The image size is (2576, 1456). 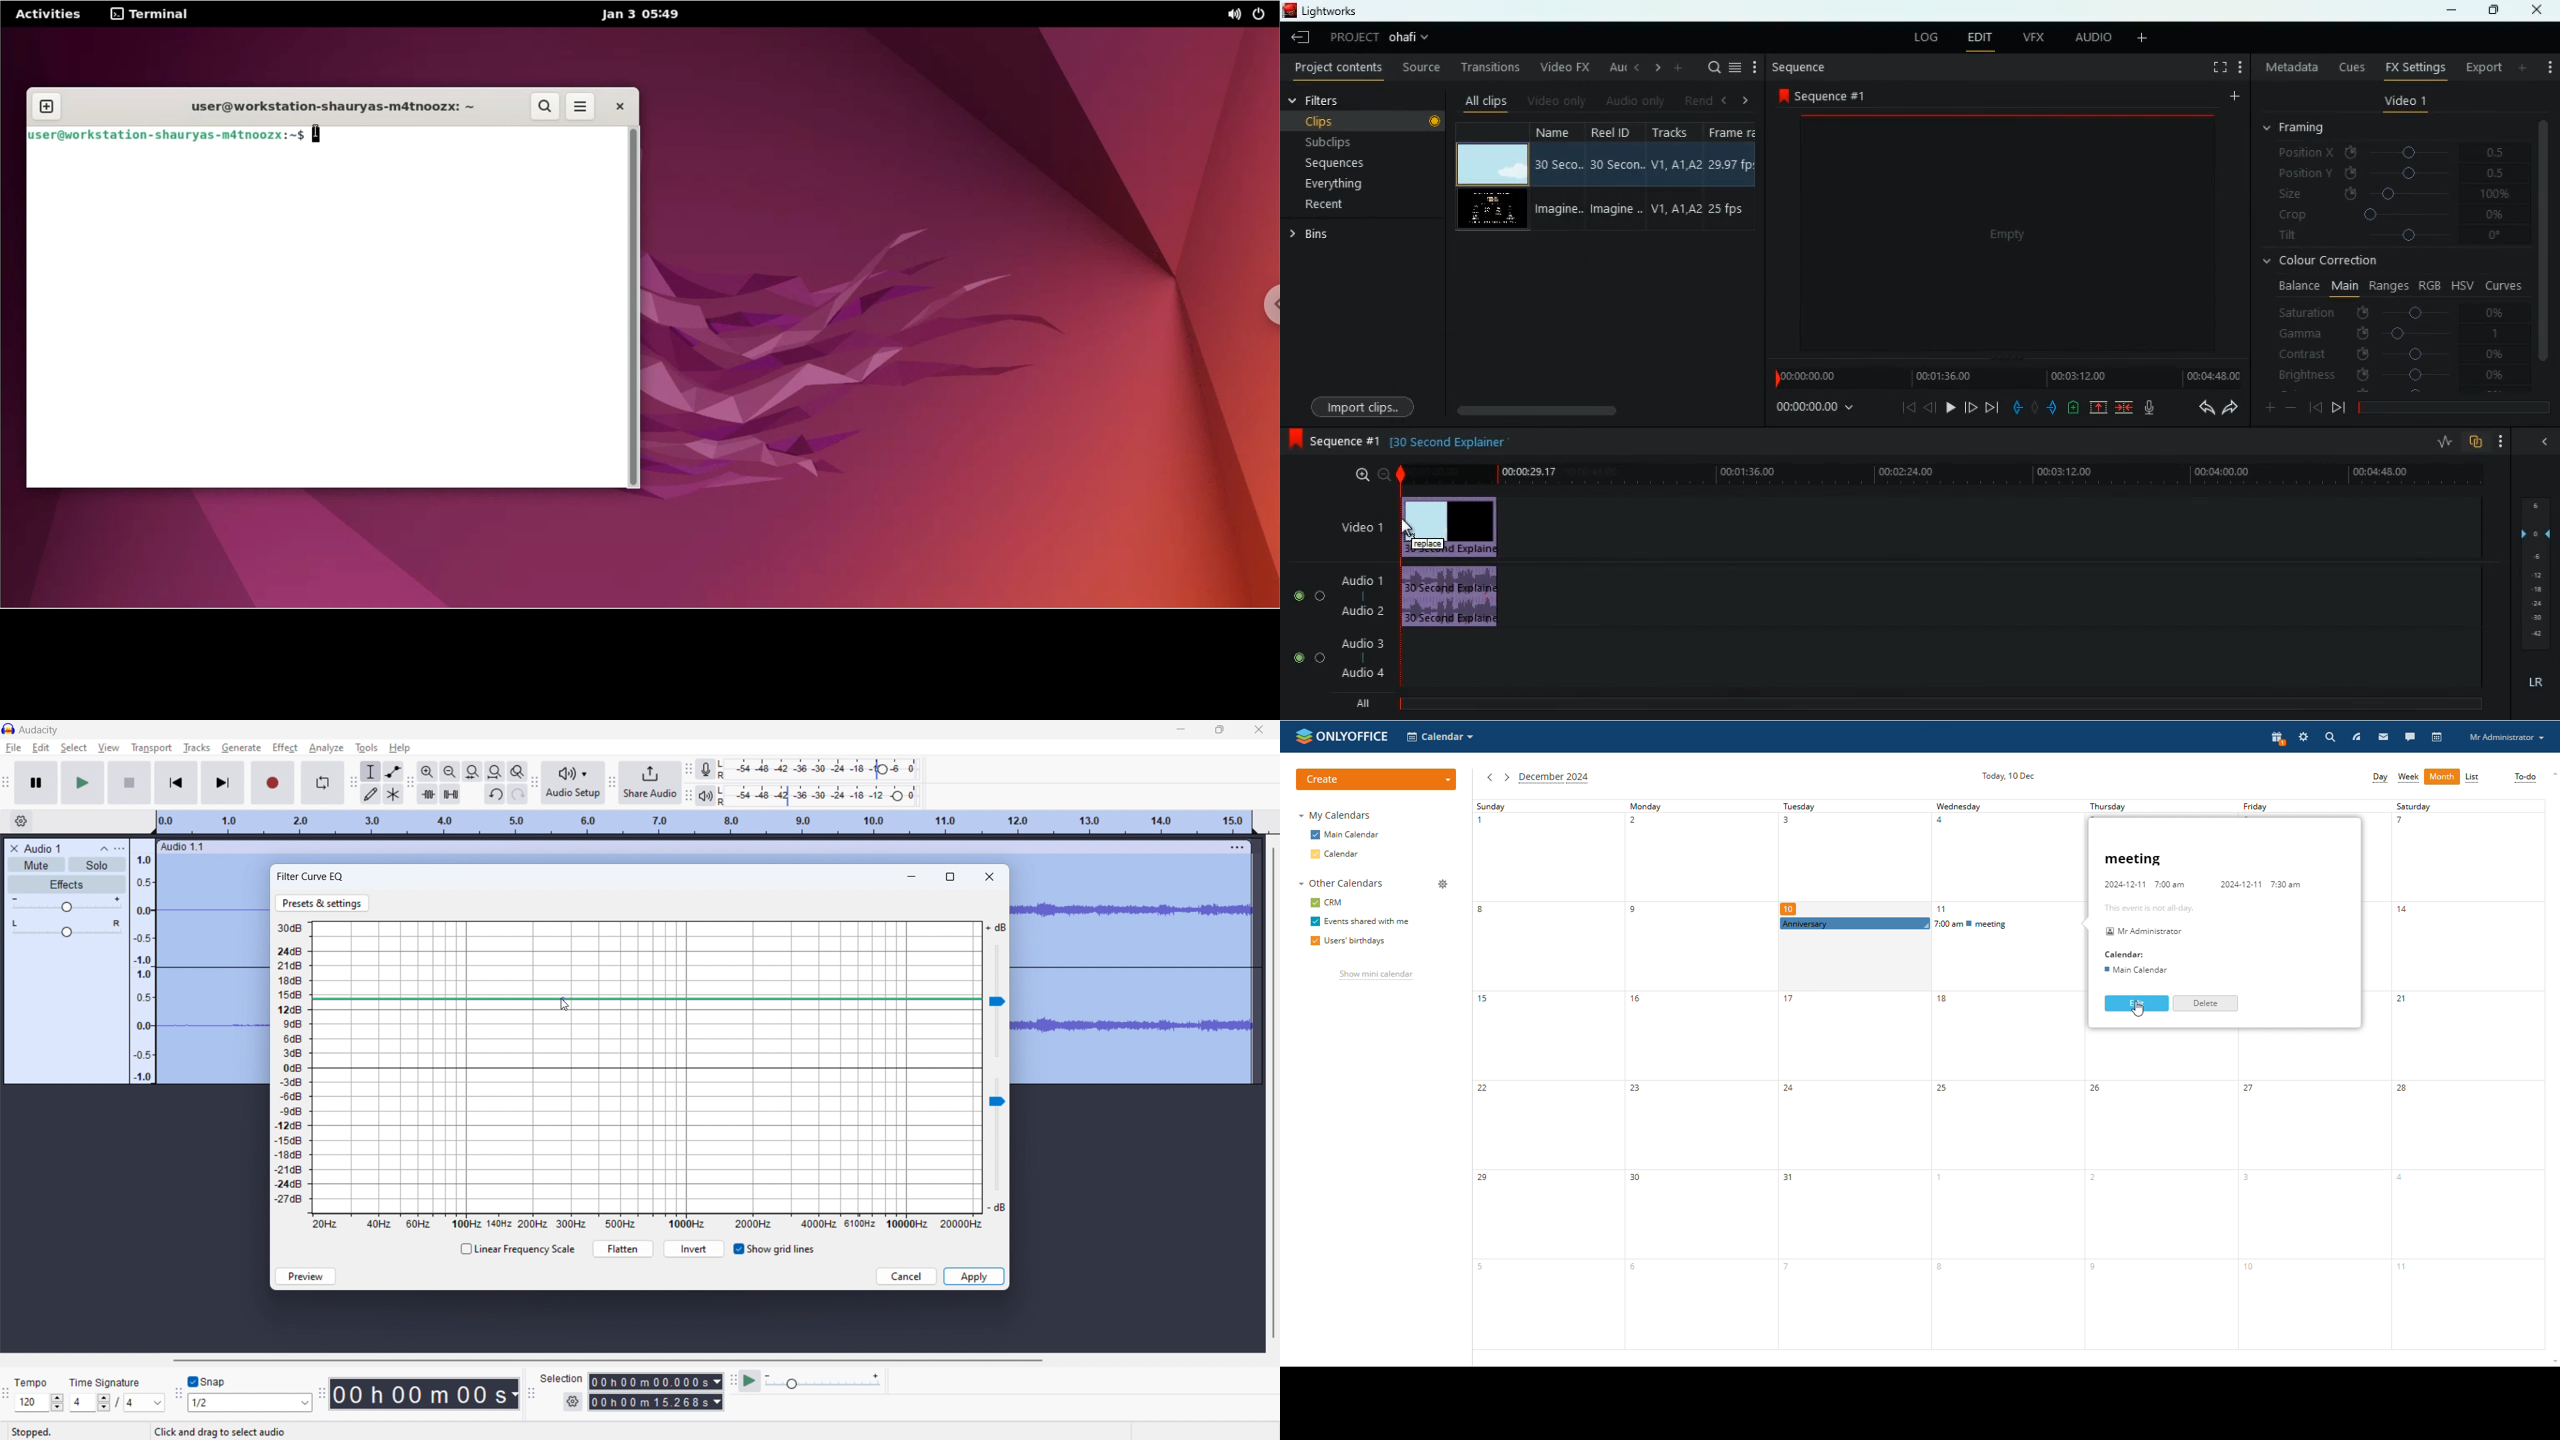 I want to click on full screen, so click(x=2217, y=68).